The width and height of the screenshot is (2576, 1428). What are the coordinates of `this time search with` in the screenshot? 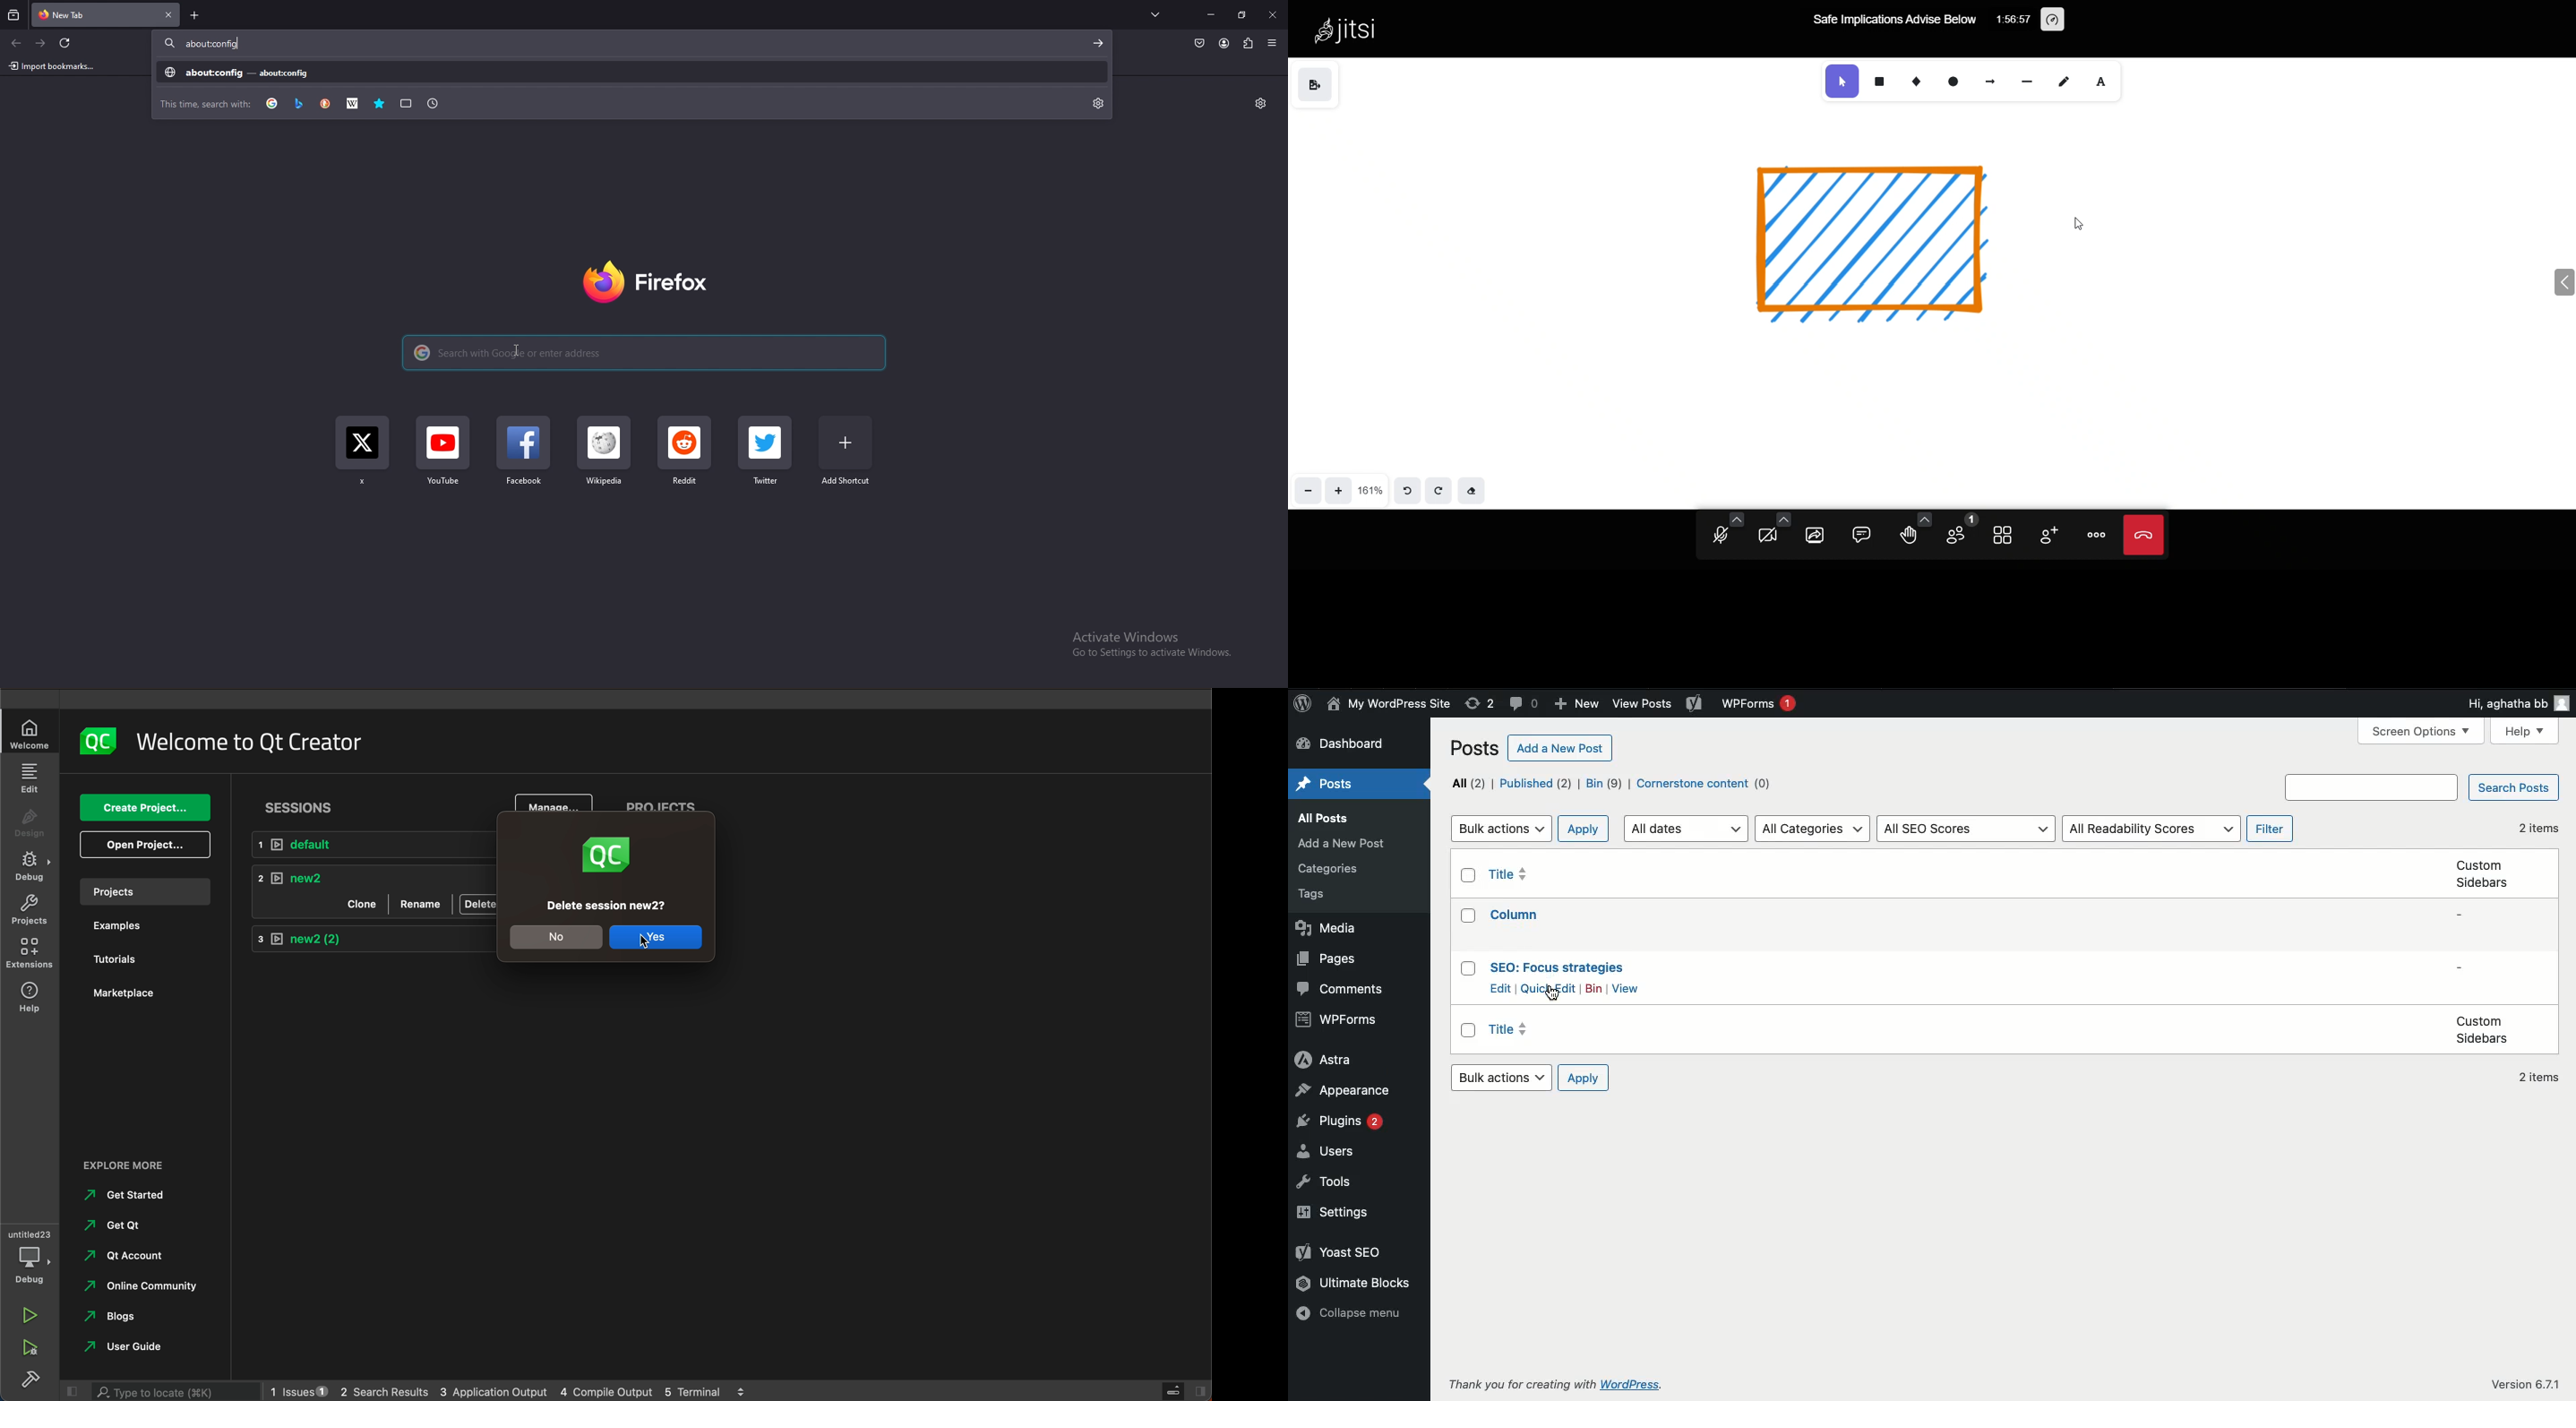 It's located at (207, 103).